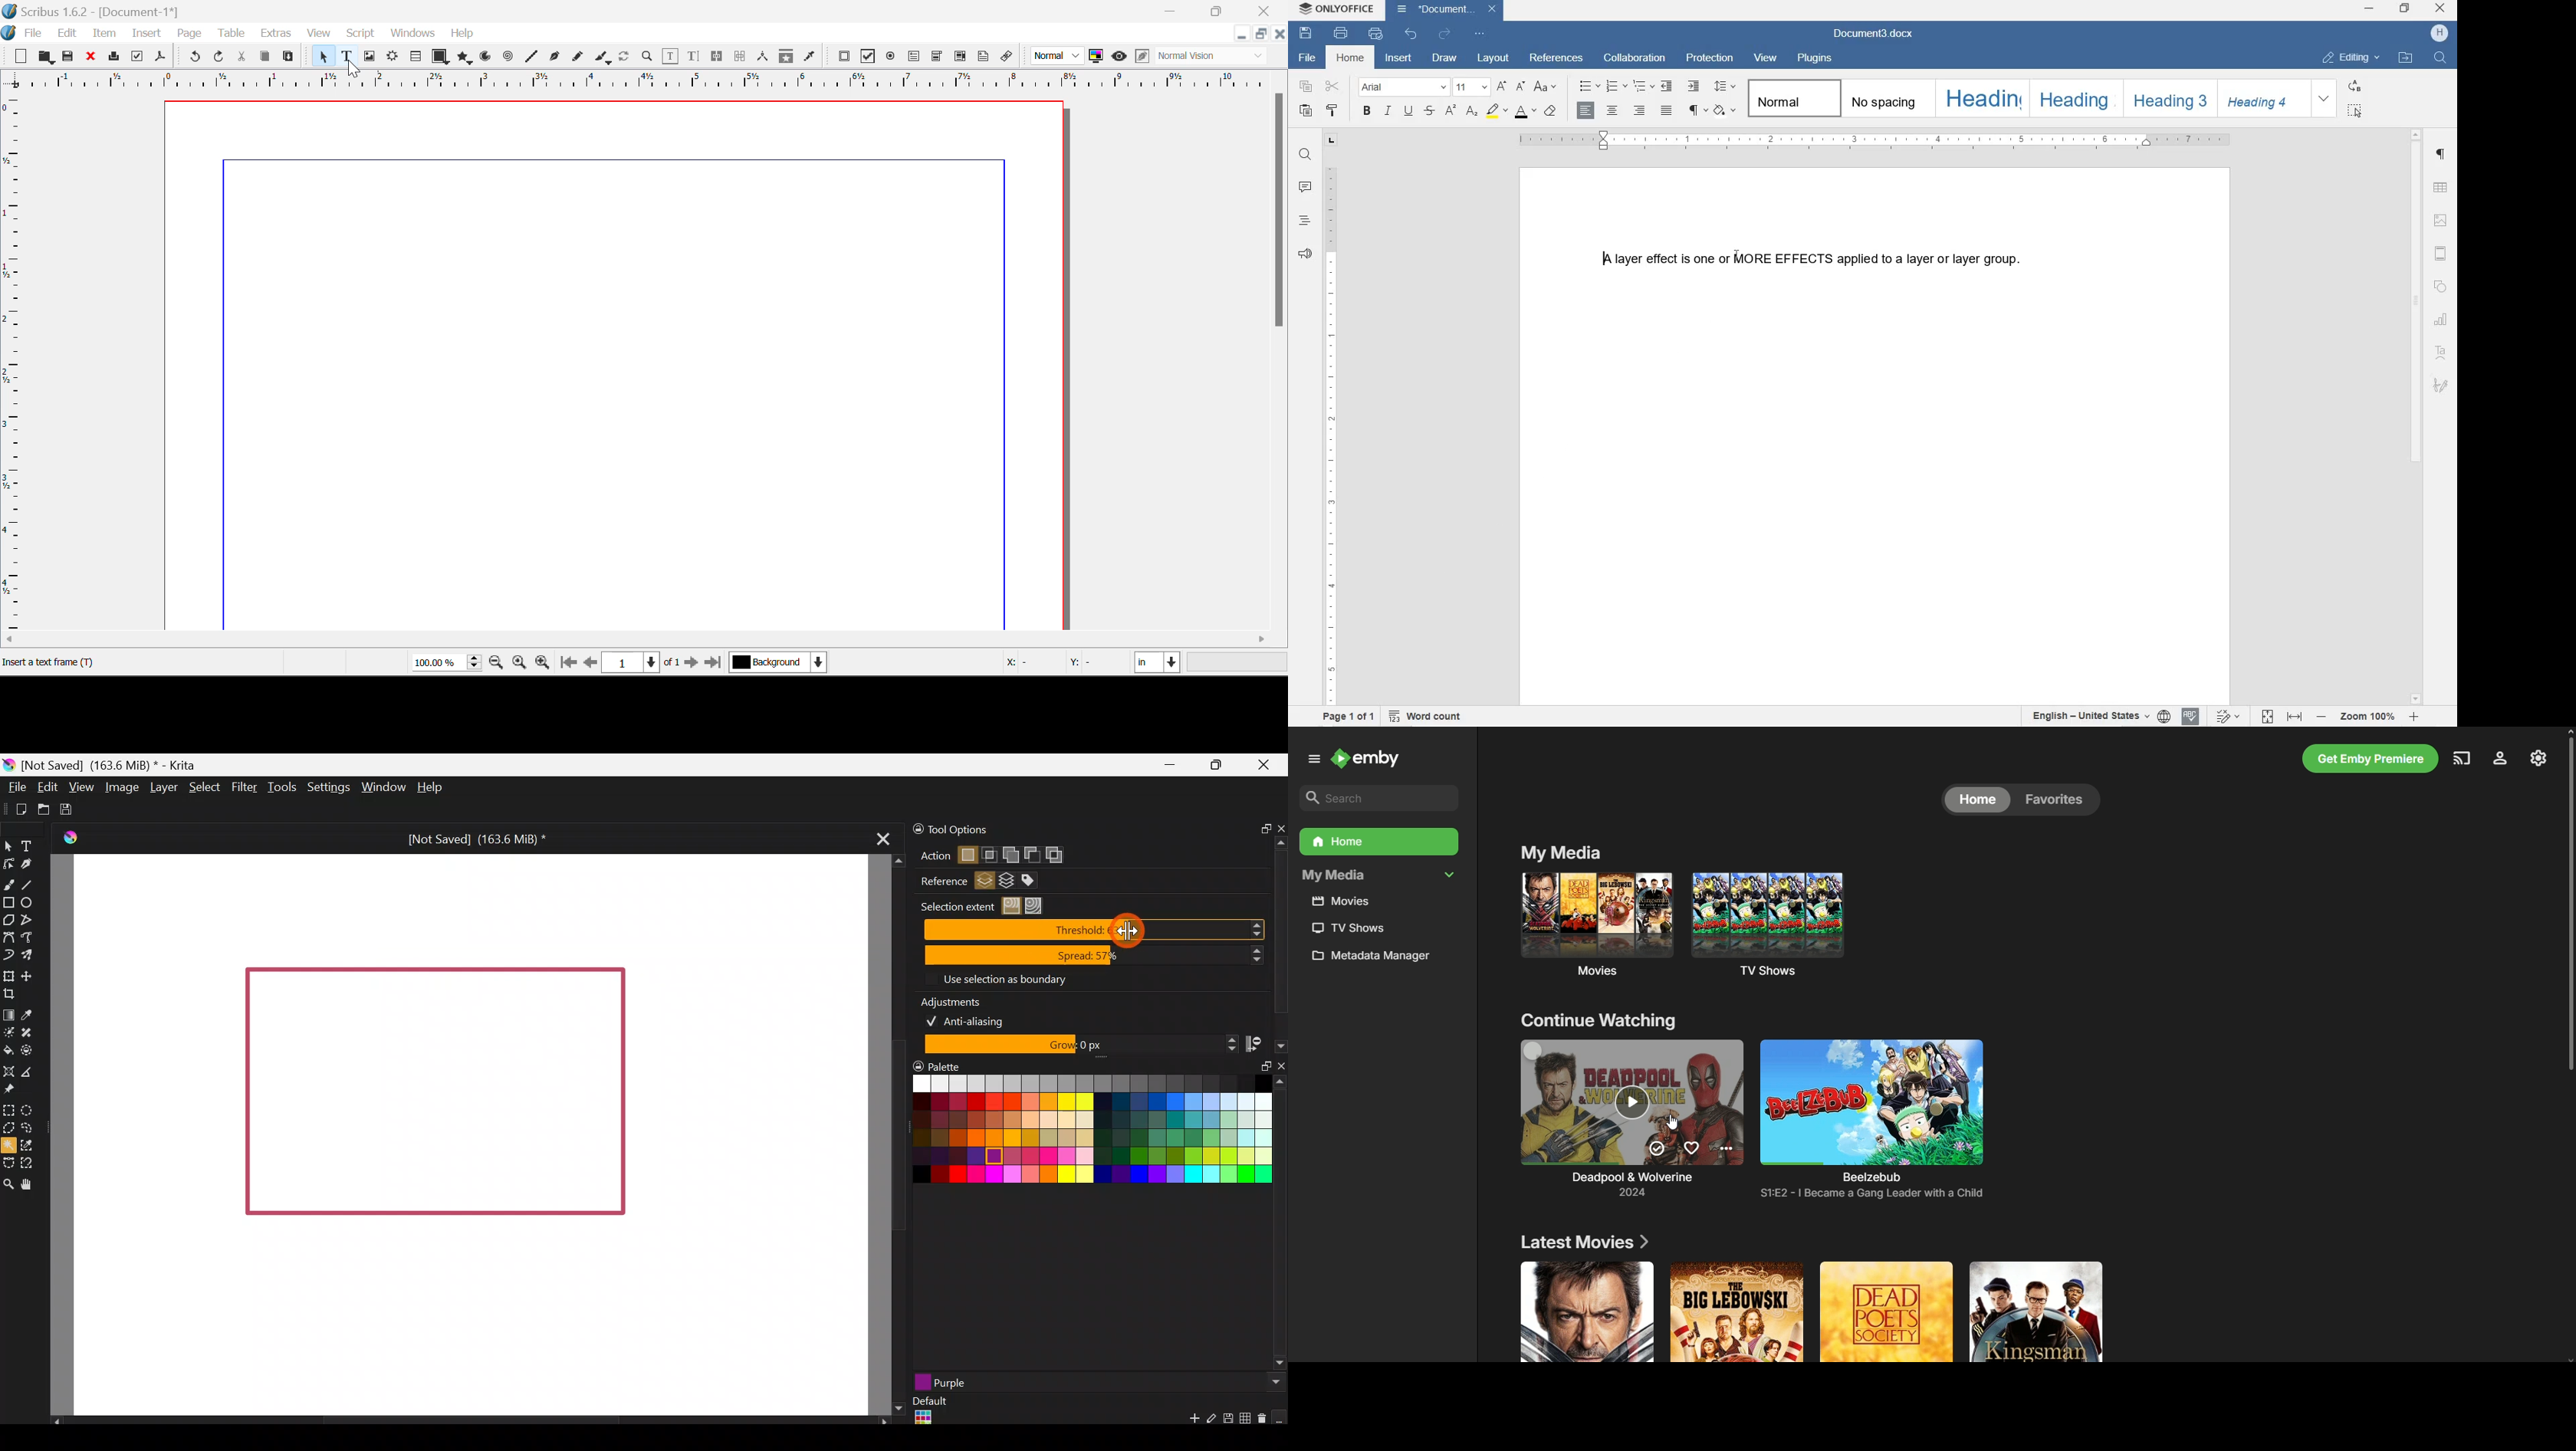  What do you see at coordinates (1279, 1069) in the screenshot?
I see `Close docker` at bounding box center [1279, 1069].